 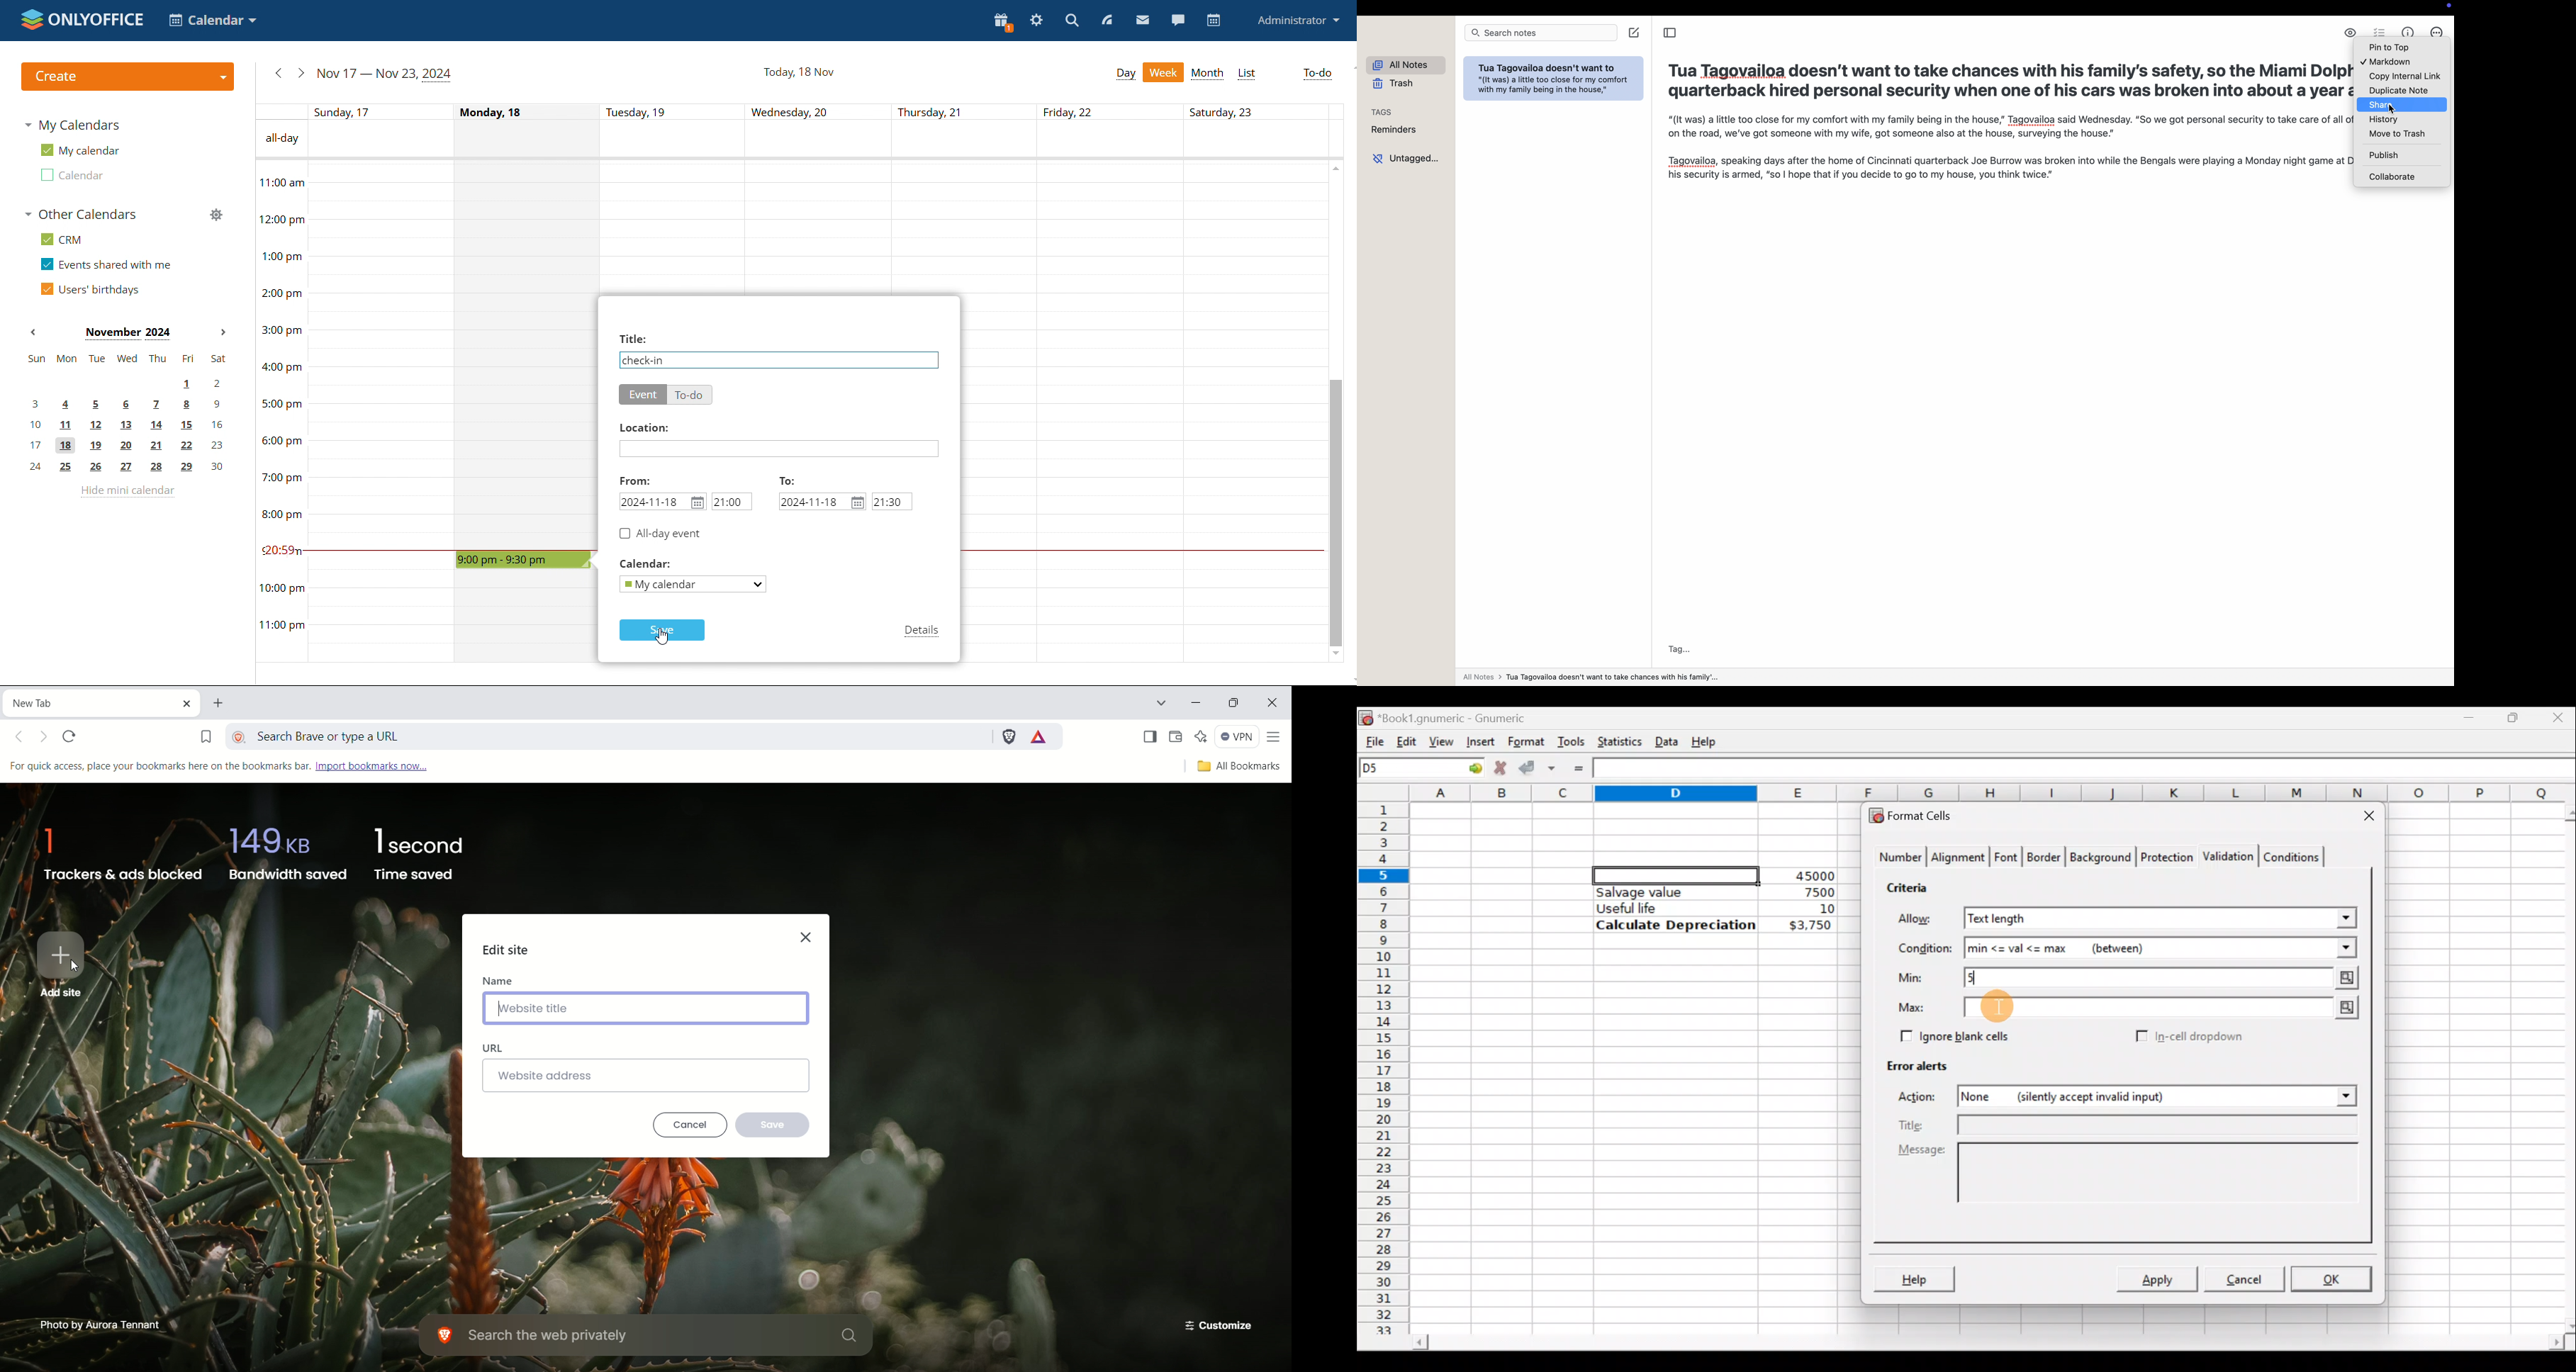 I want to click on Action, so click(x=1925, y=1099).